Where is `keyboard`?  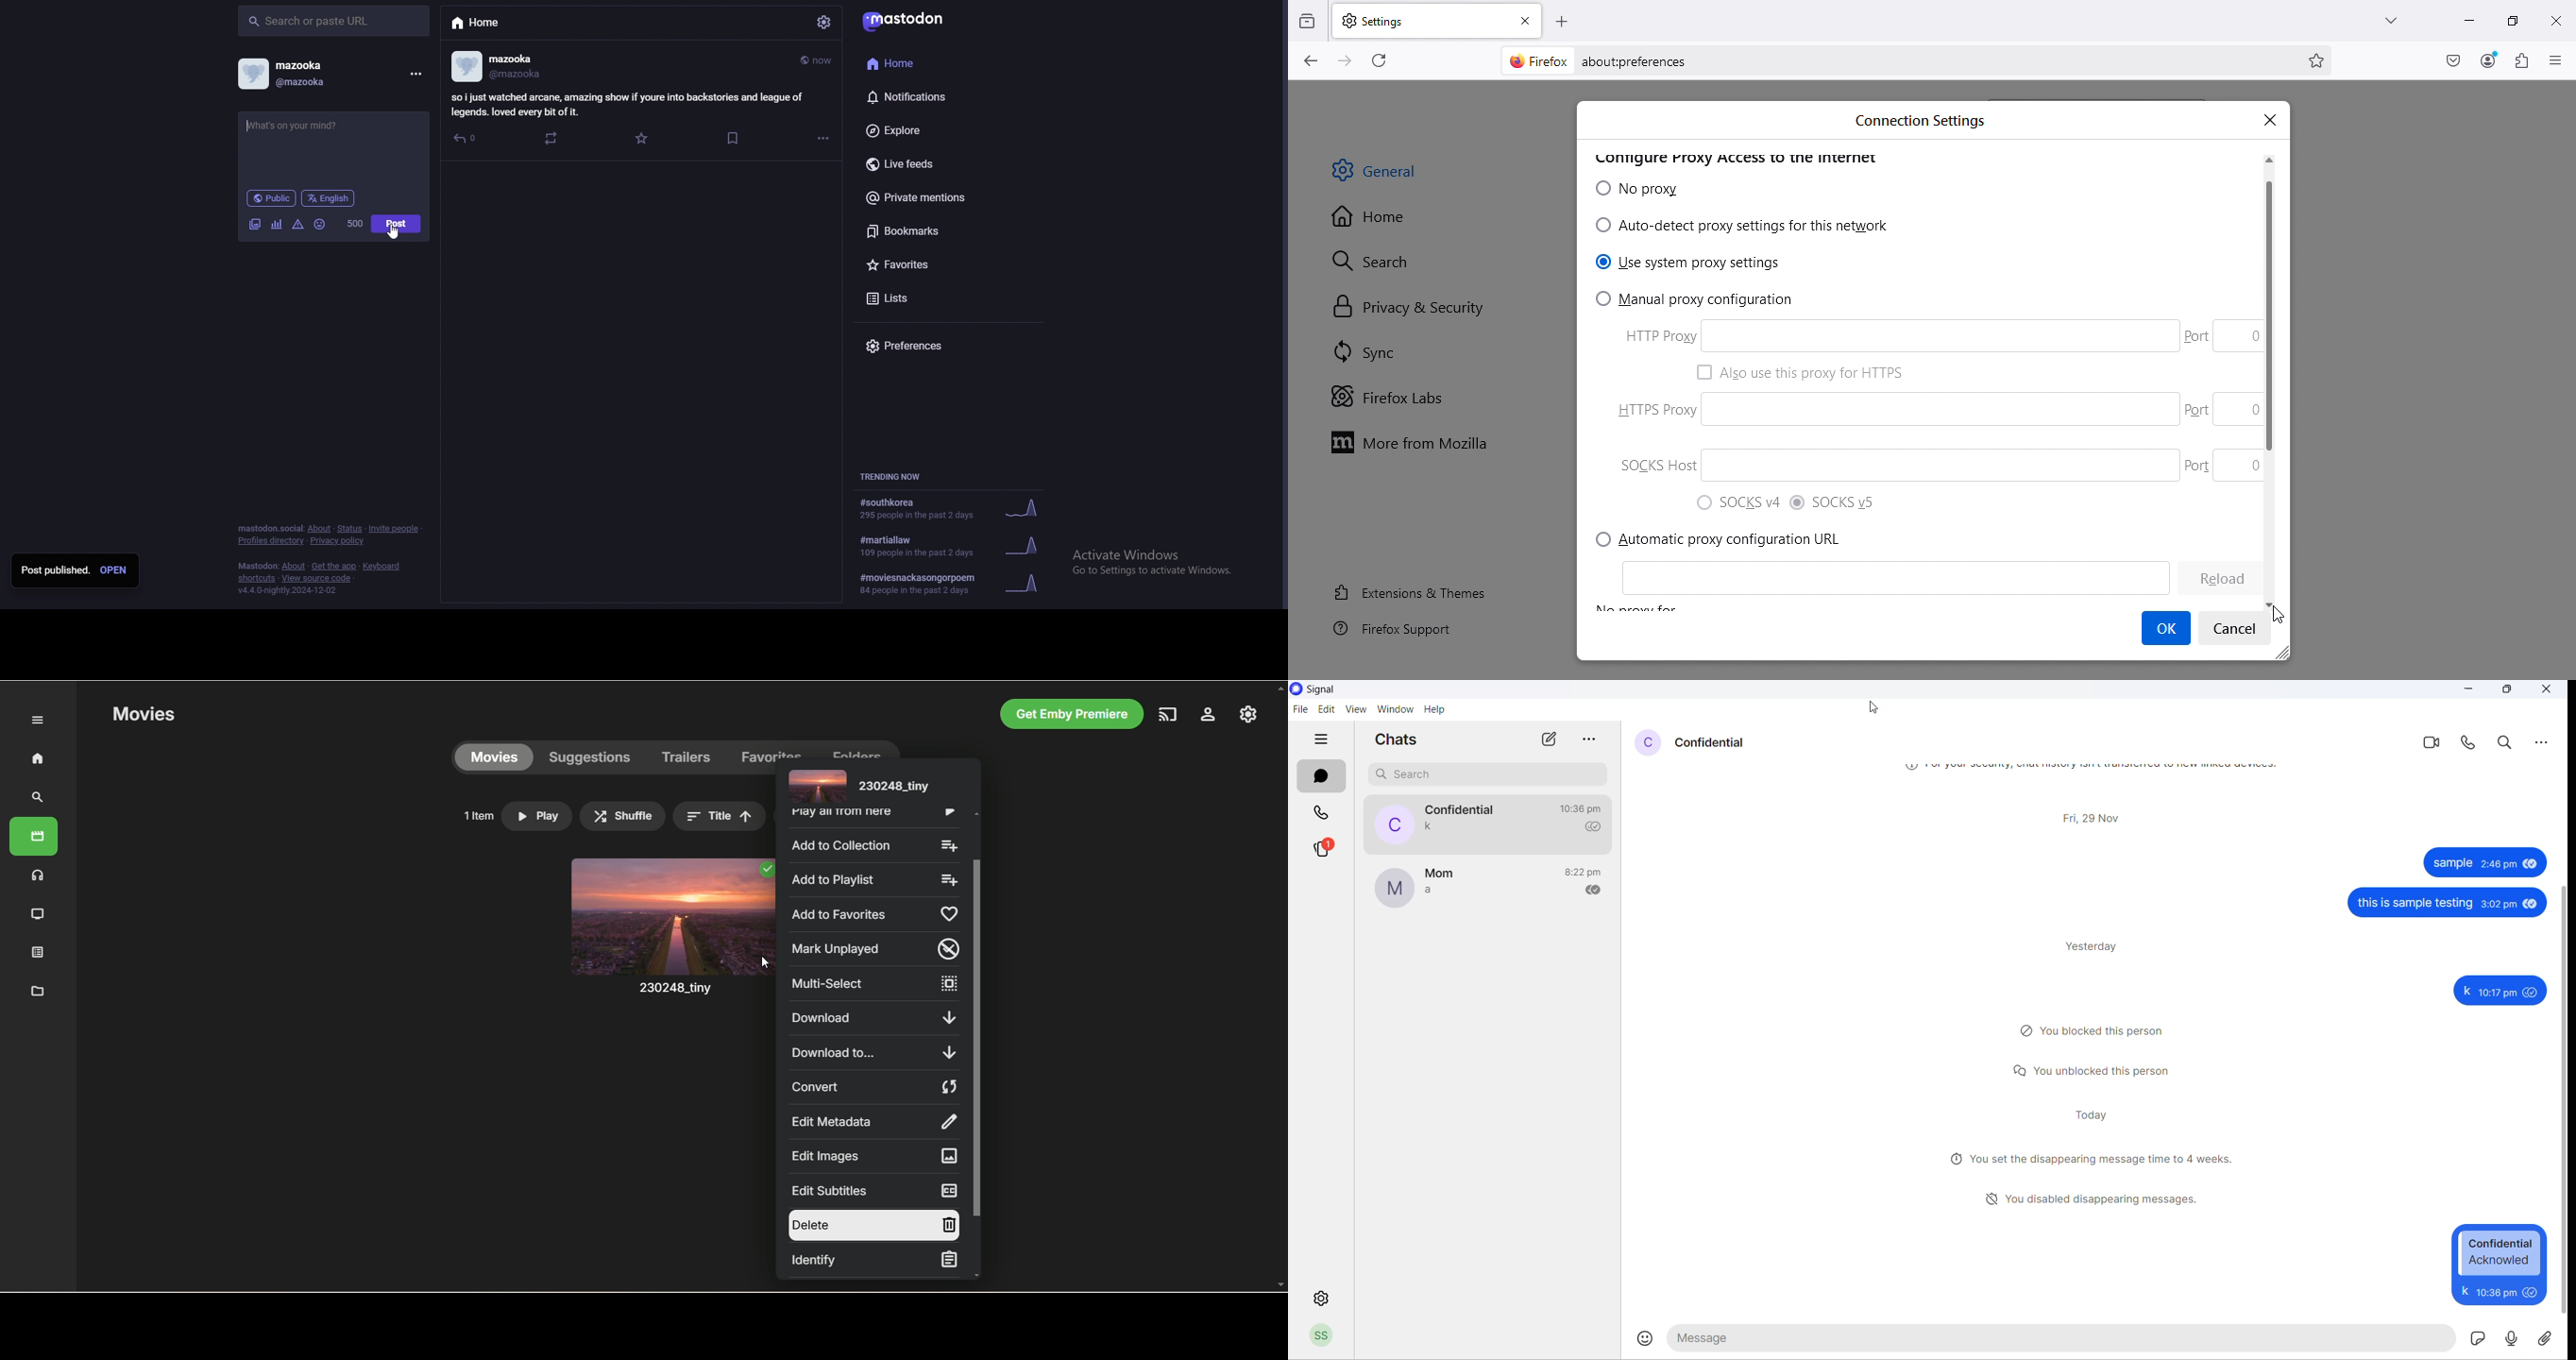 keyboard is located at coordinates (380, 566).